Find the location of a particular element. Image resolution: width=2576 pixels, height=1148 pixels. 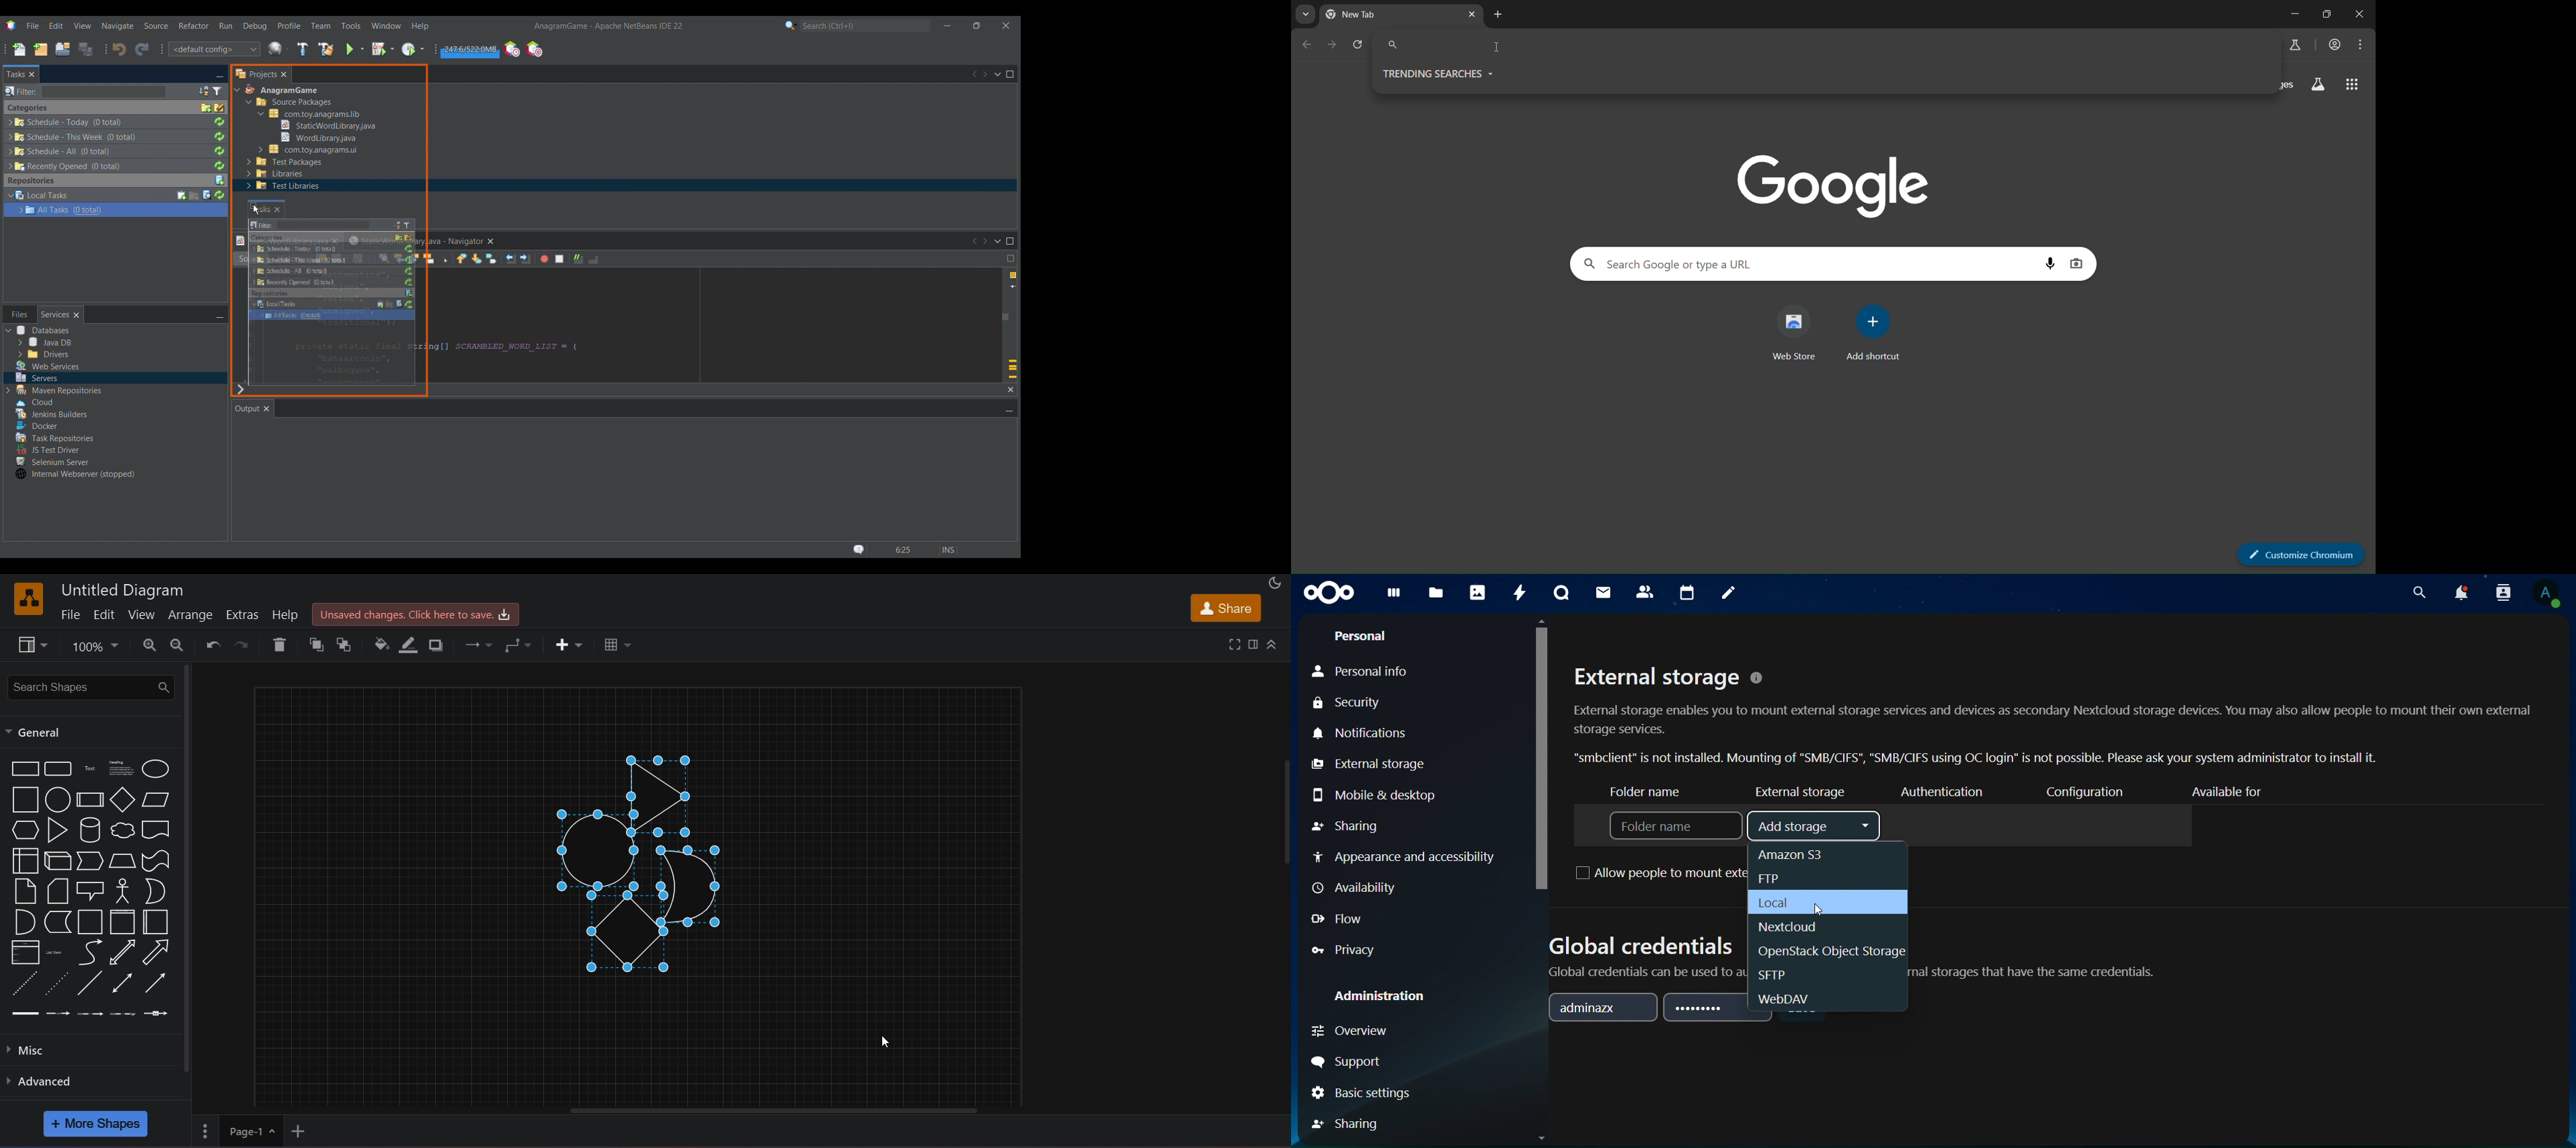

view profile is located at coordinates (2545, 595).